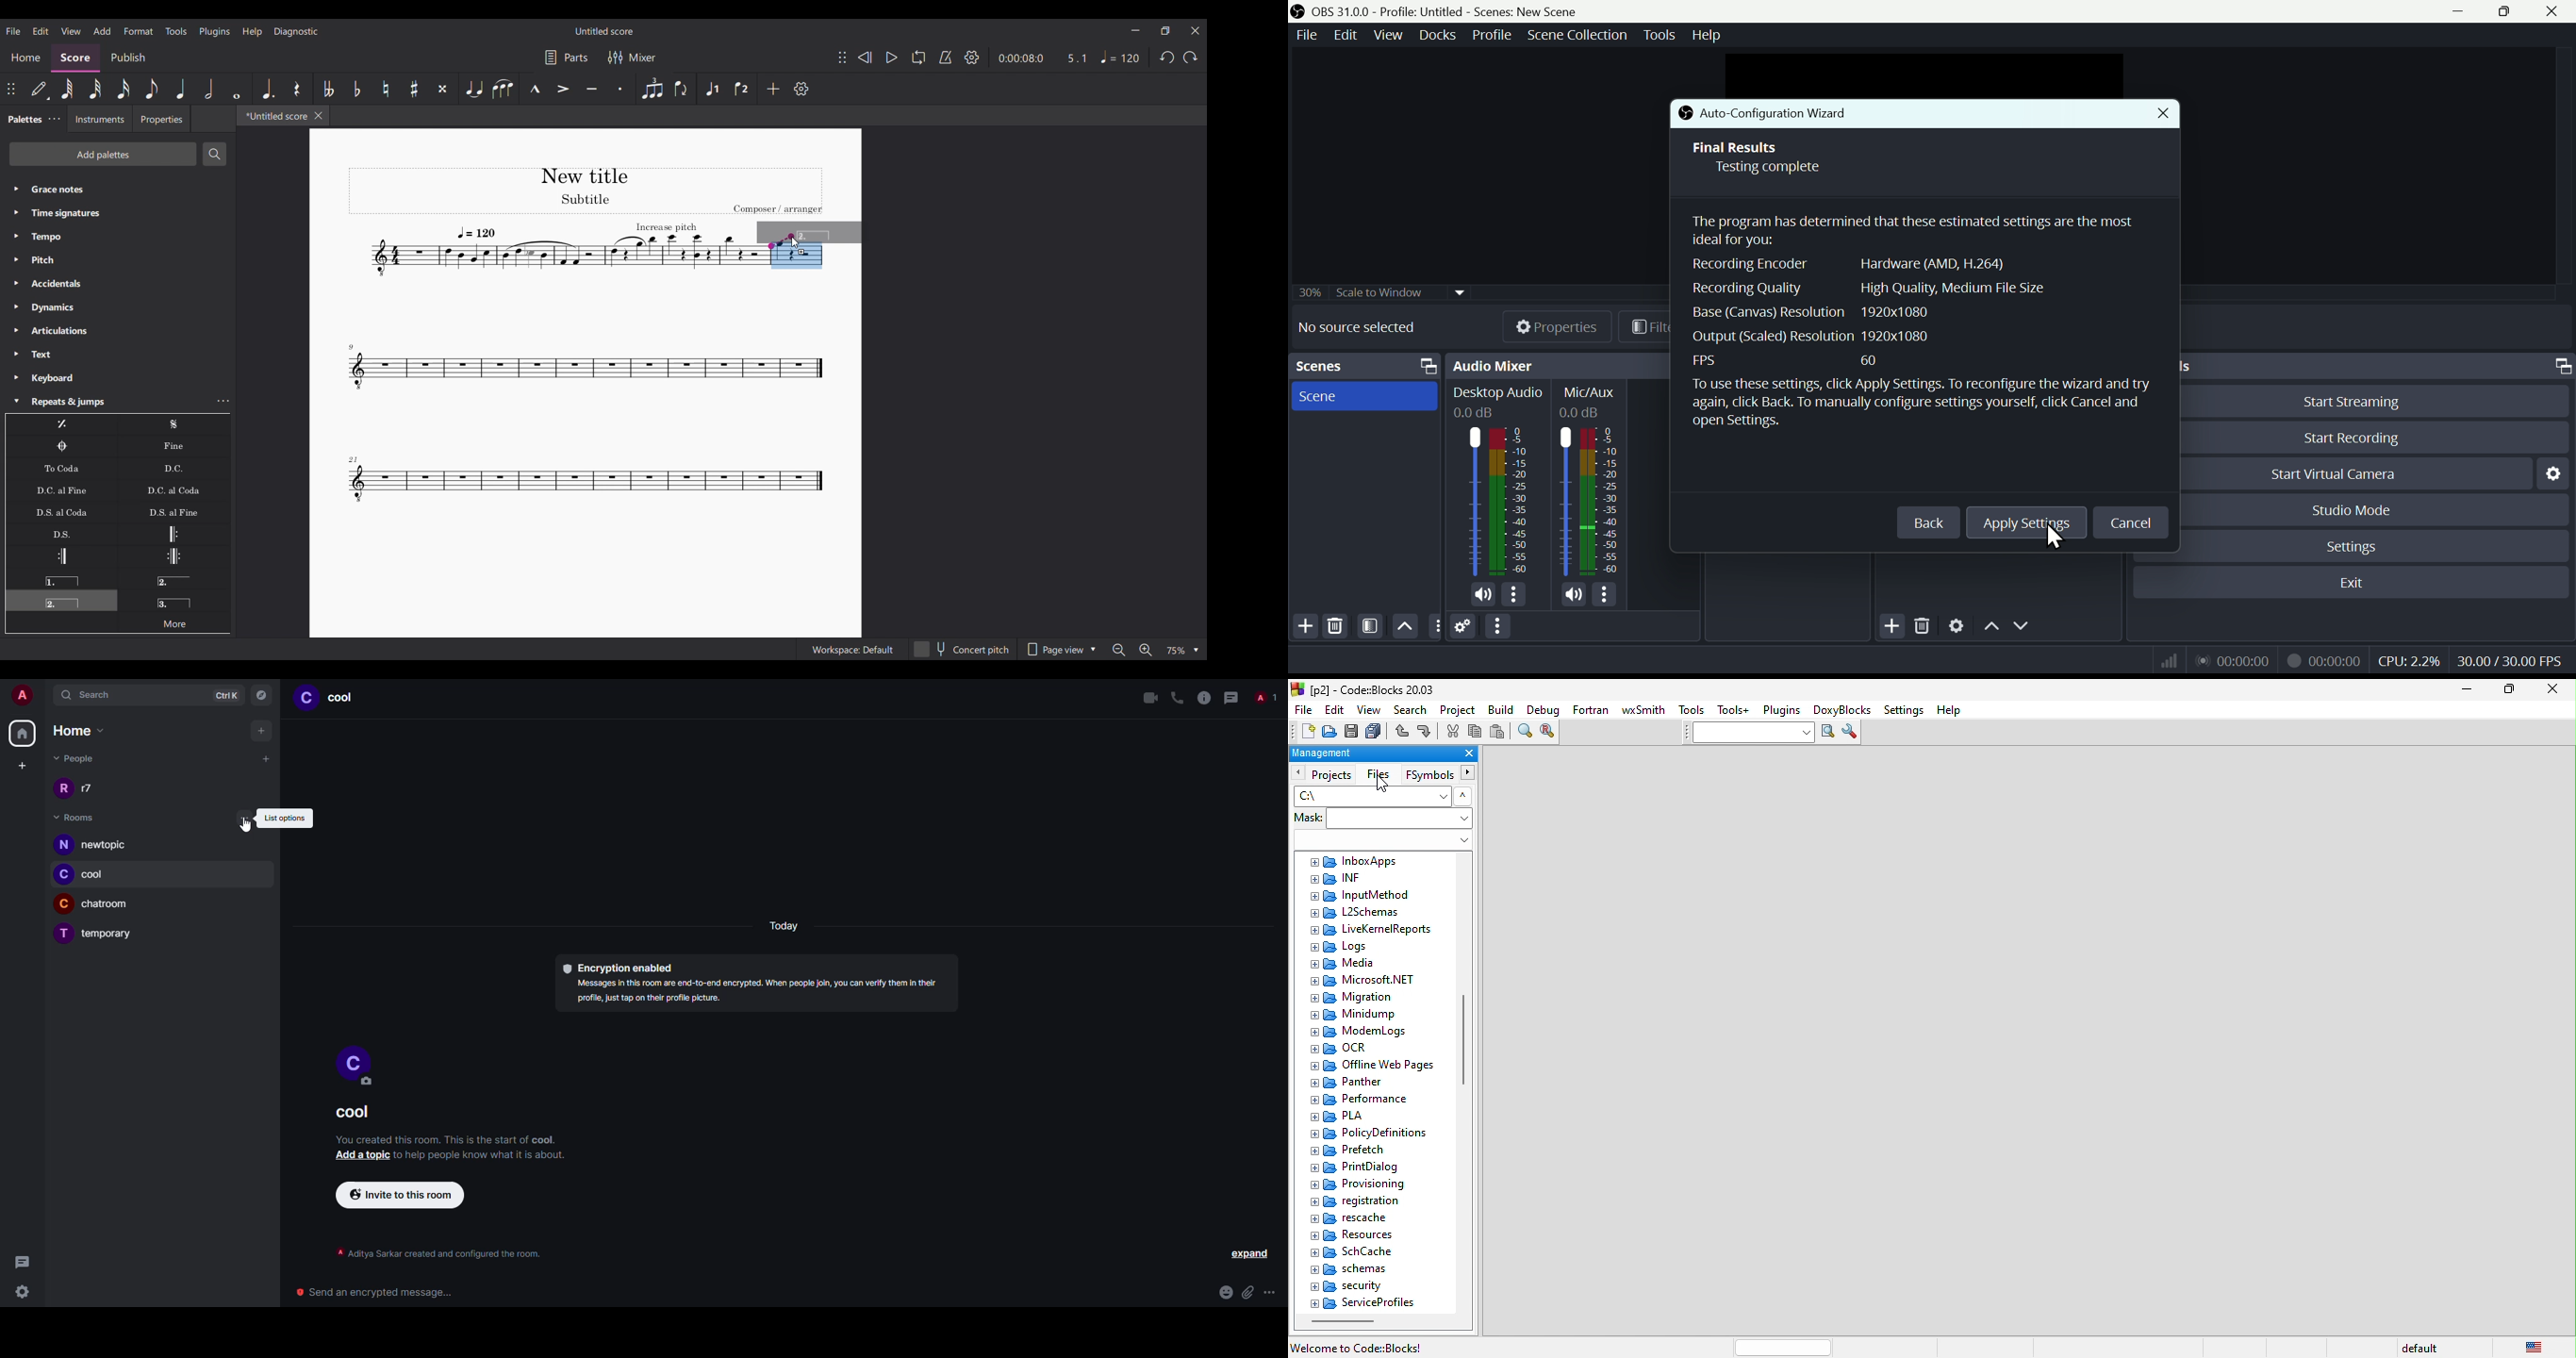 The height and width of the screenshot is (1372, 2576). What do you see at coordinates (1547, 733) in the screenshot?
I see `replace` at bounding box center [1547, 733].